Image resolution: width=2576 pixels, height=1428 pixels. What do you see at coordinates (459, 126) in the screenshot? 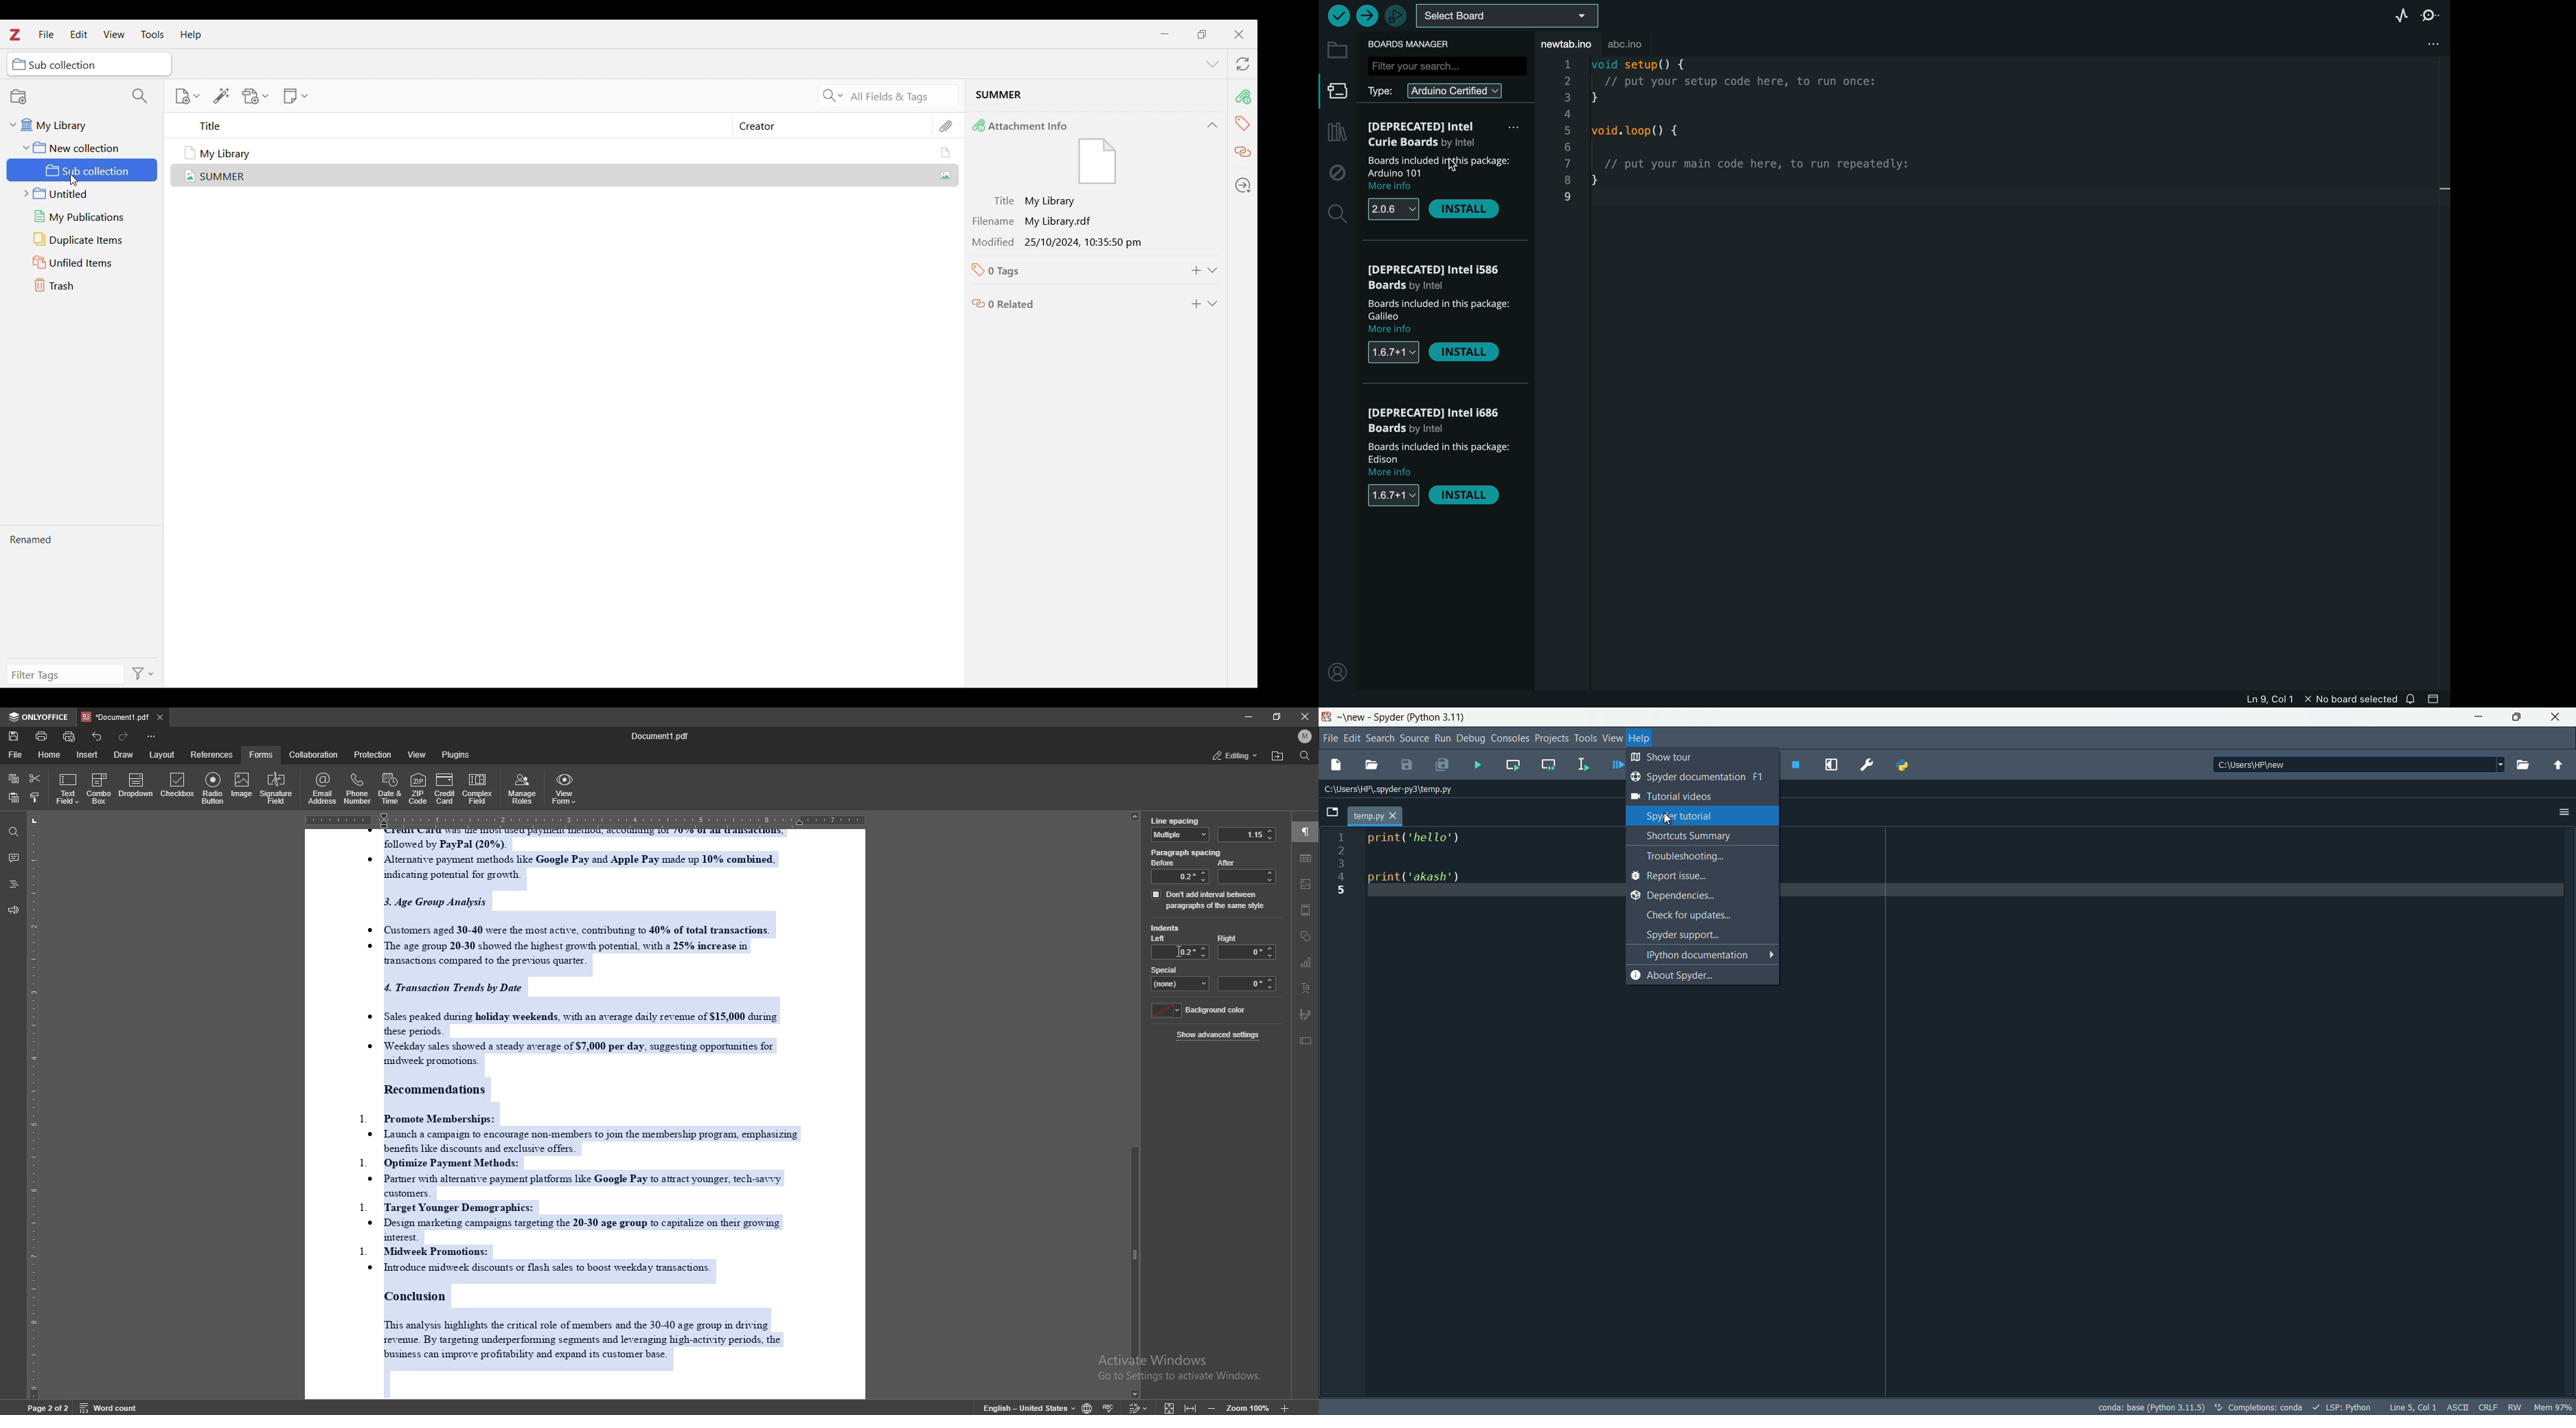
I see `Title ` at bounding box center [459, 126].